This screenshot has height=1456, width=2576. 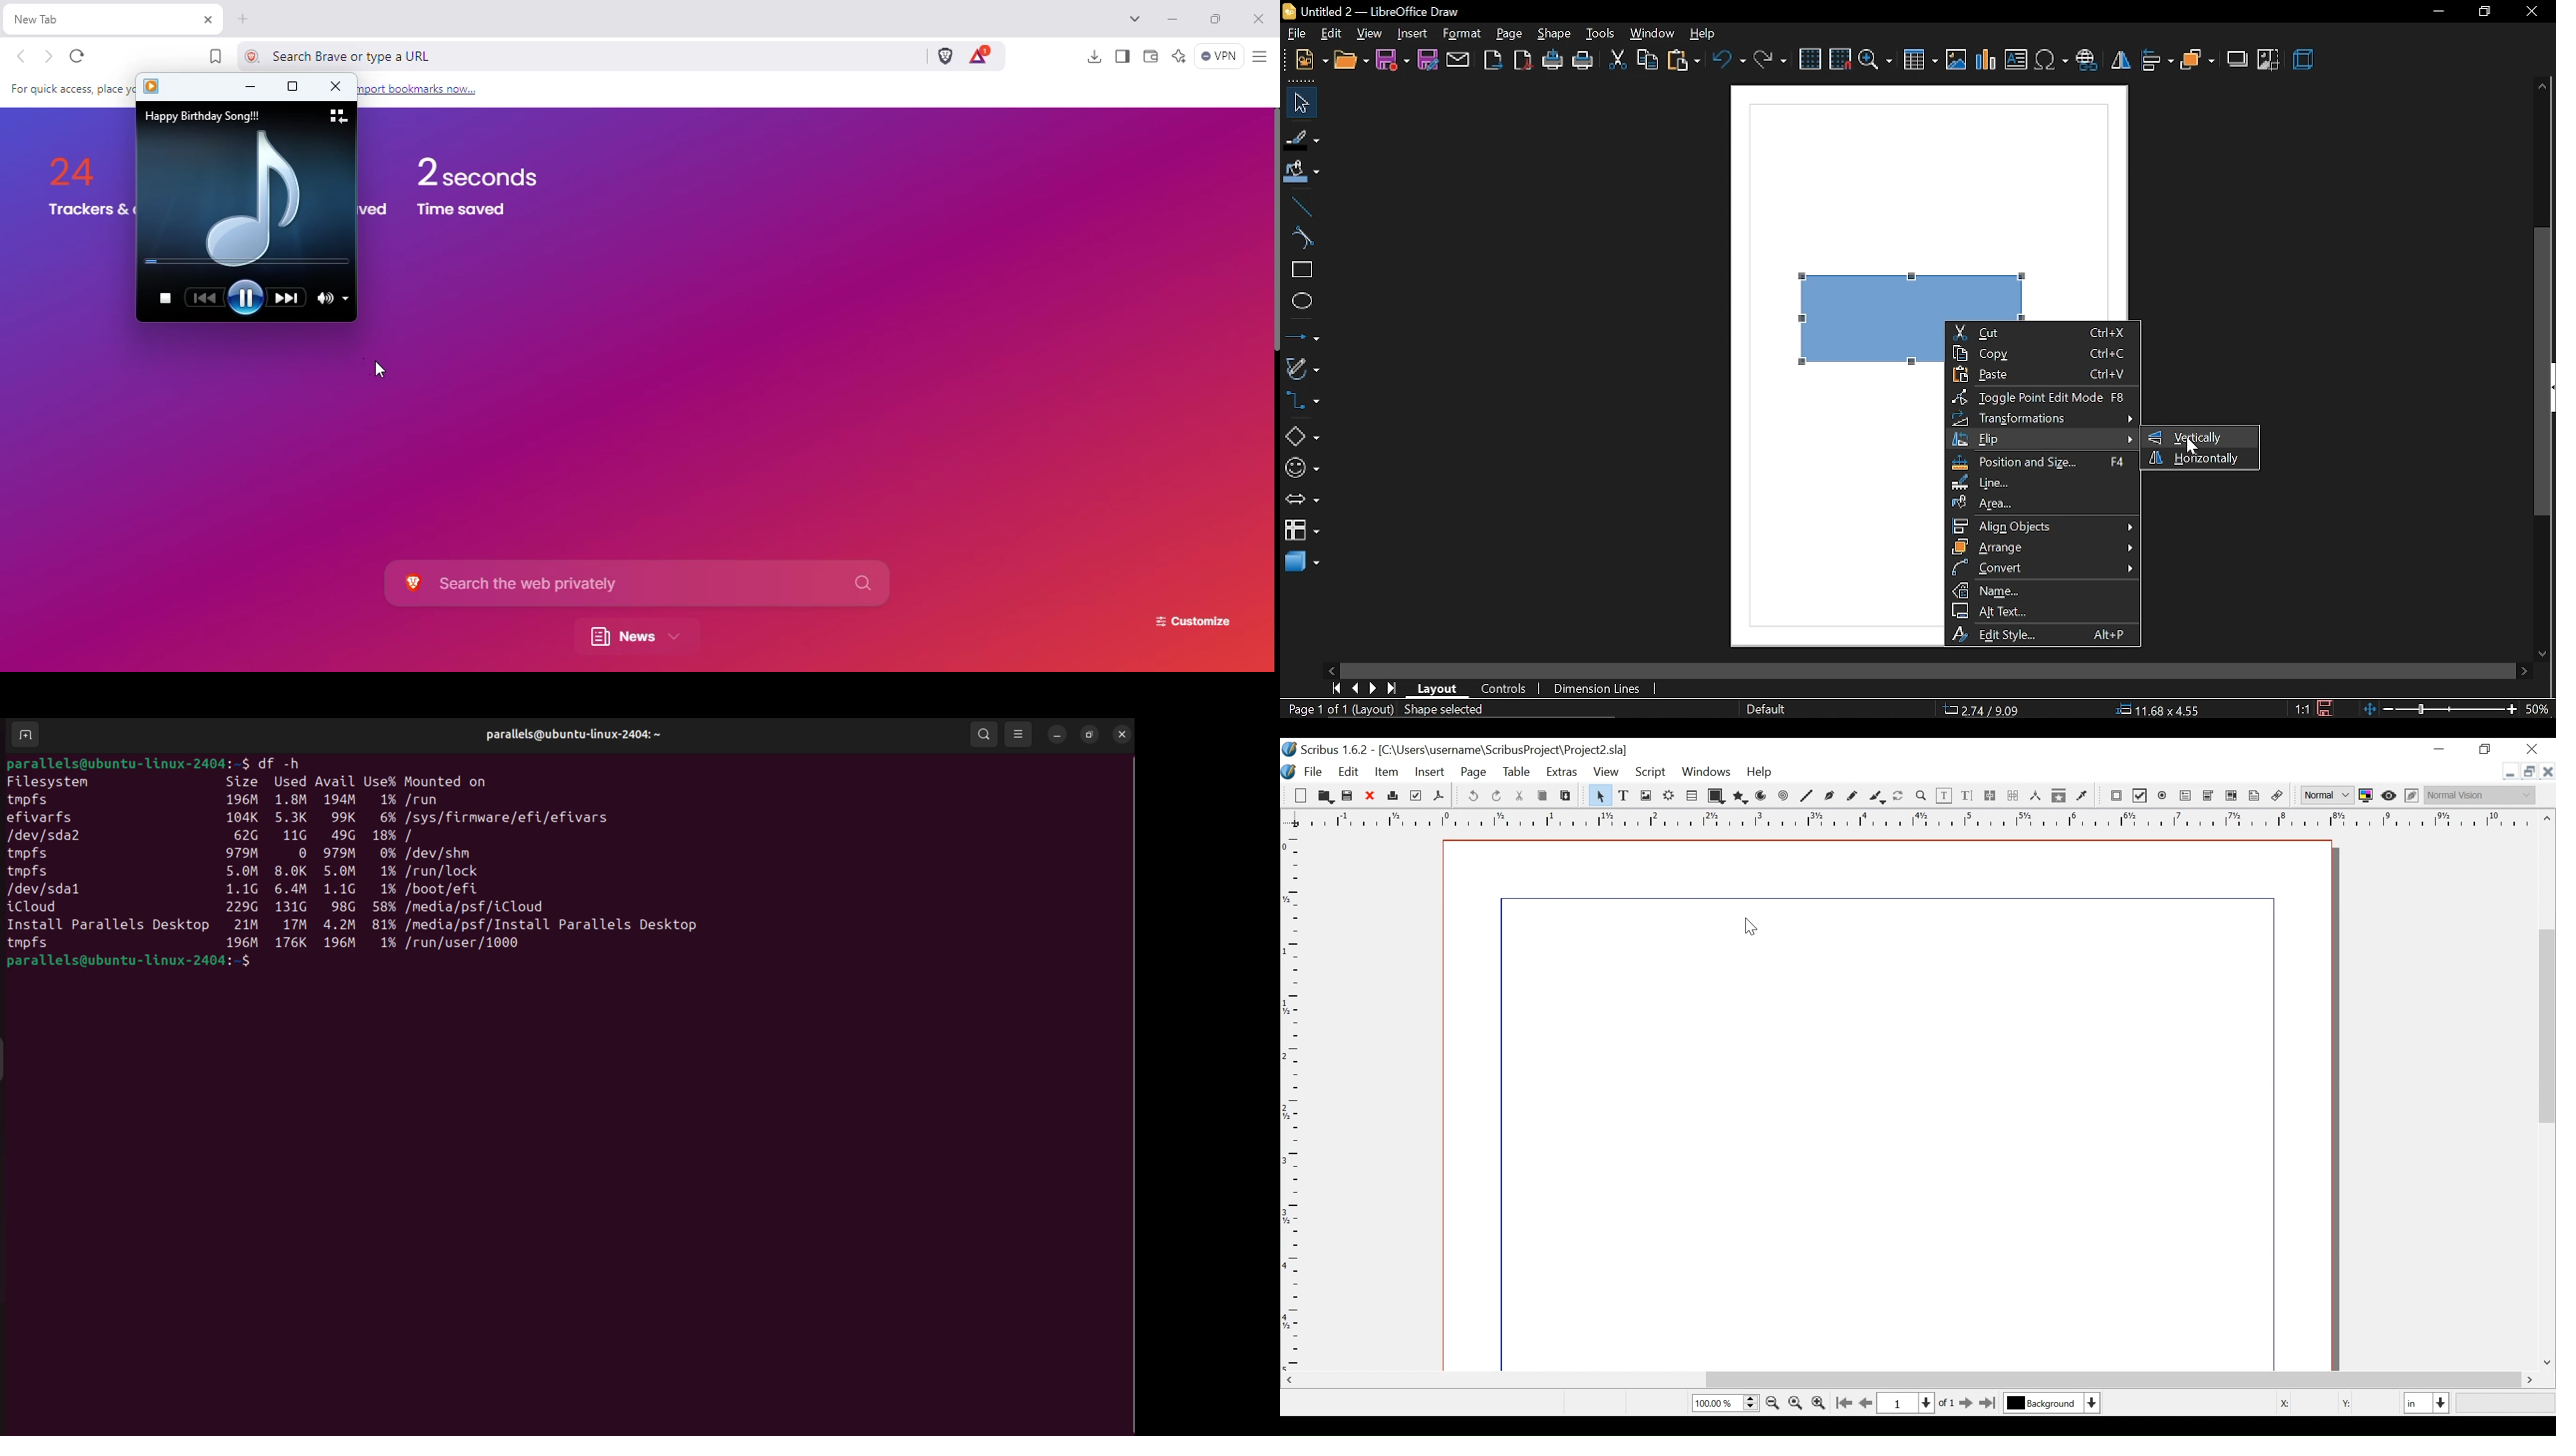 What do you see at coordinates (1350, 60) in the screenshot?
I see `open` at bounding box center [1350, 60].